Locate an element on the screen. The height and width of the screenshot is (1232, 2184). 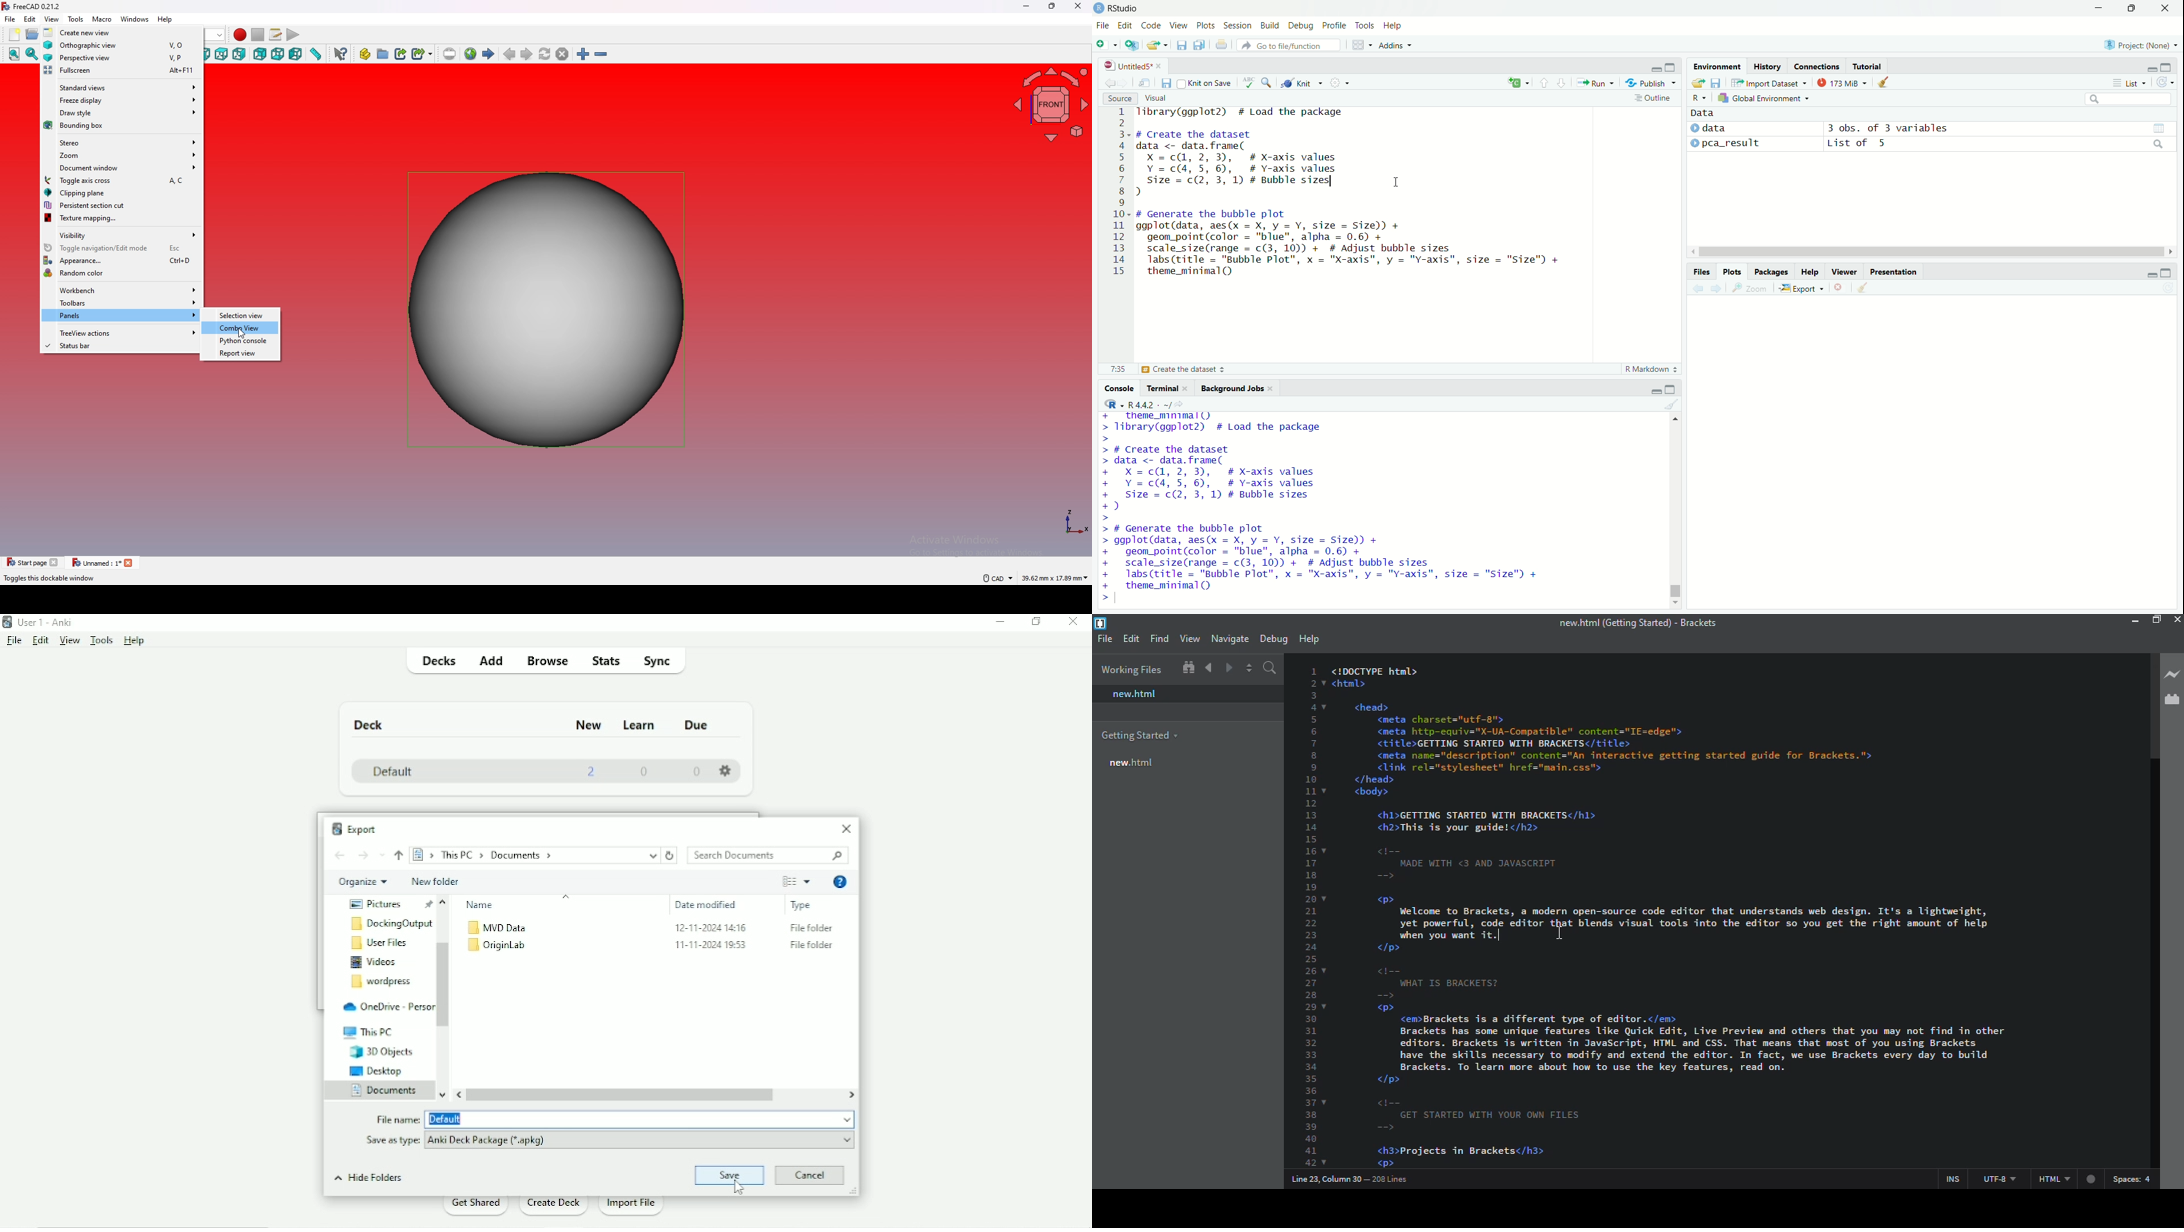
More Options is located at coordinates (809, 882).